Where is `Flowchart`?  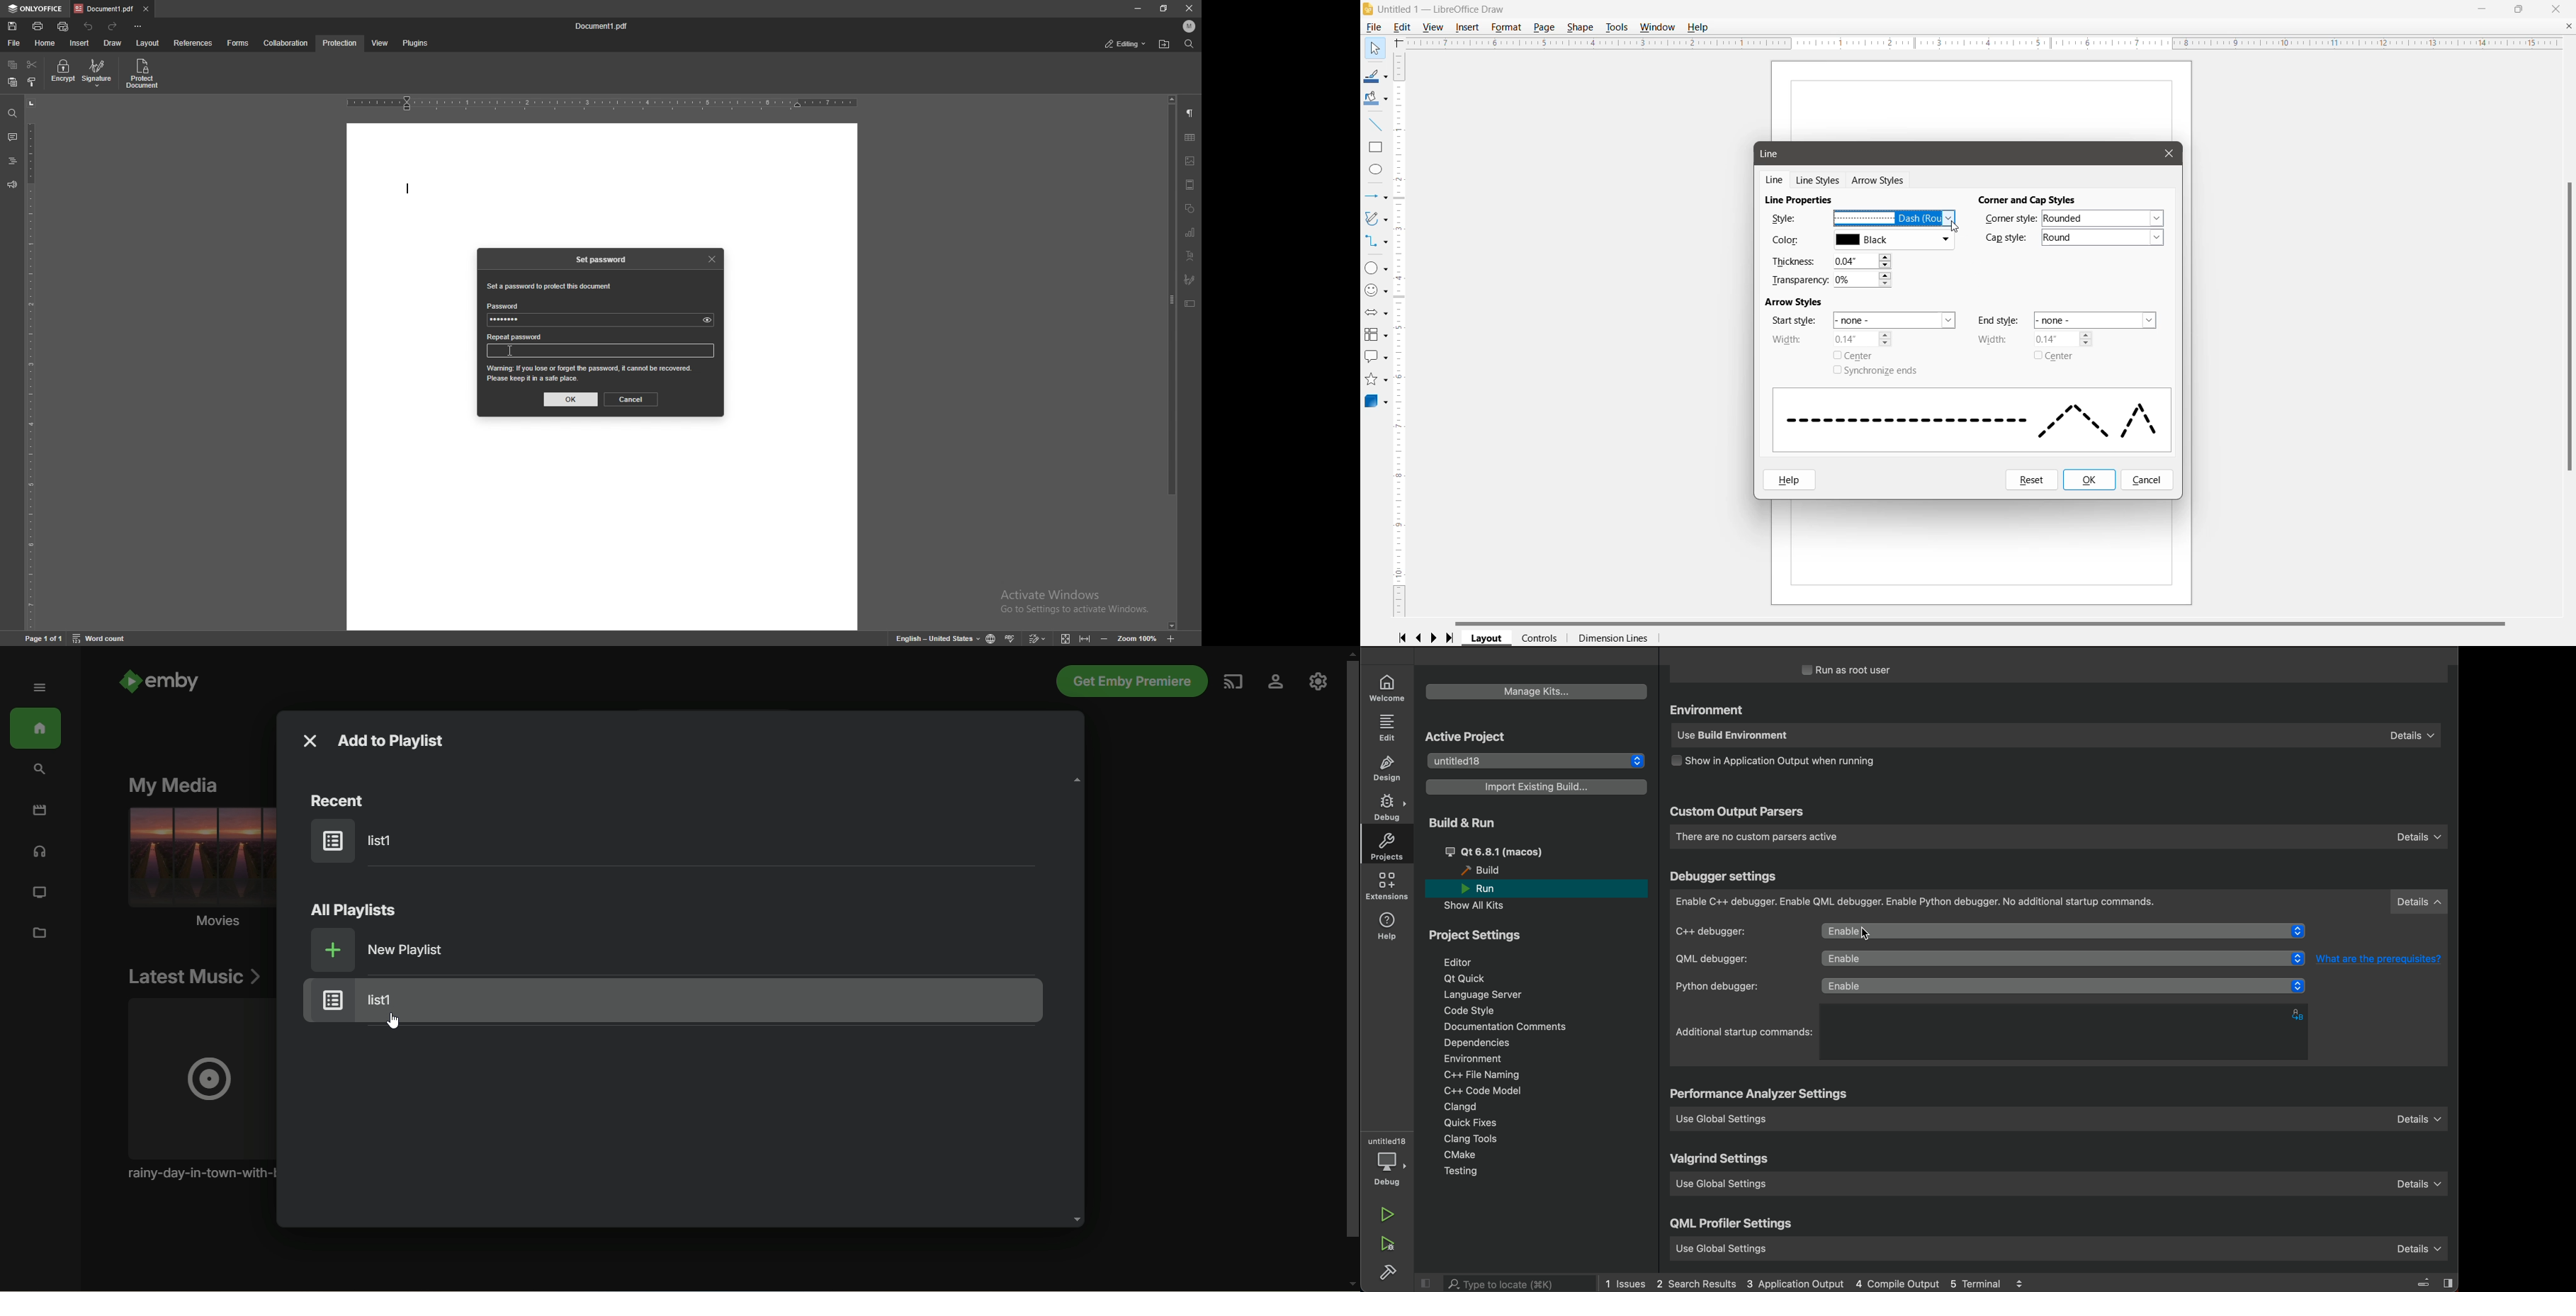 Flowchart is located at coordinates (1375, 336).